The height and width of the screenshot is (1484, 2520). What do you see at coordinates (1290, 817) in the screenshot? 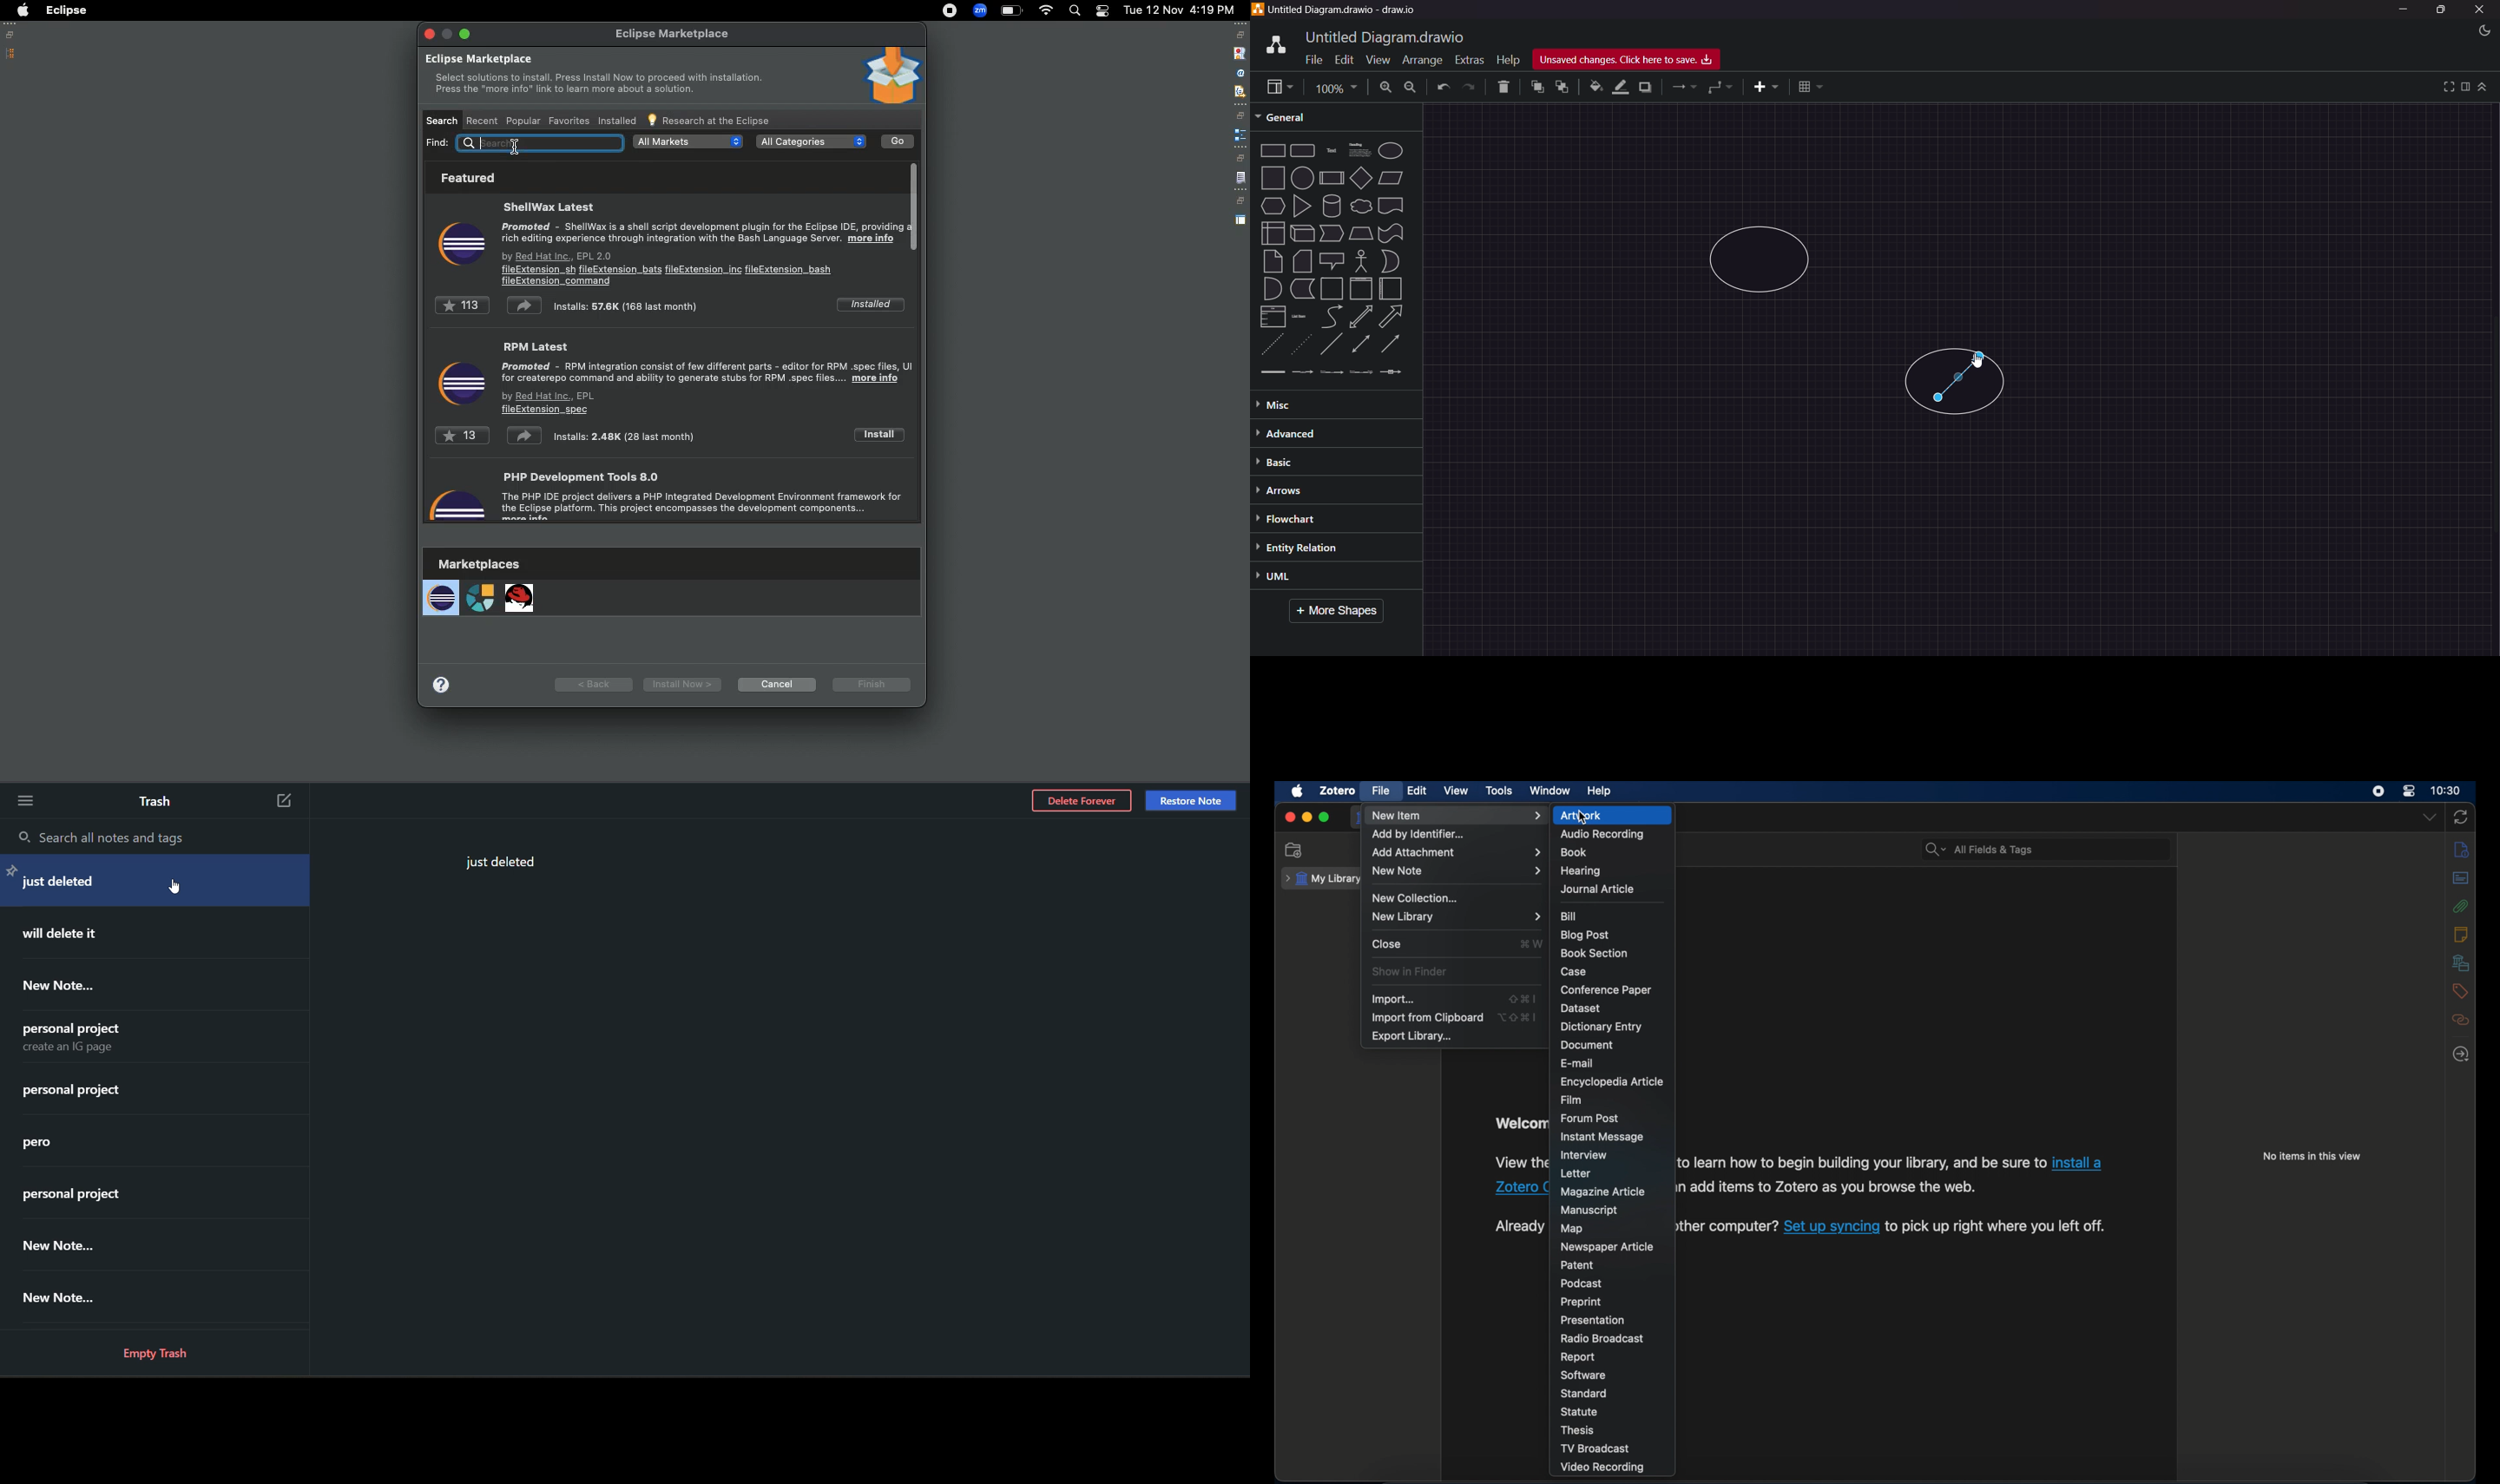
I see `close` at bounding box center [1290, 817].